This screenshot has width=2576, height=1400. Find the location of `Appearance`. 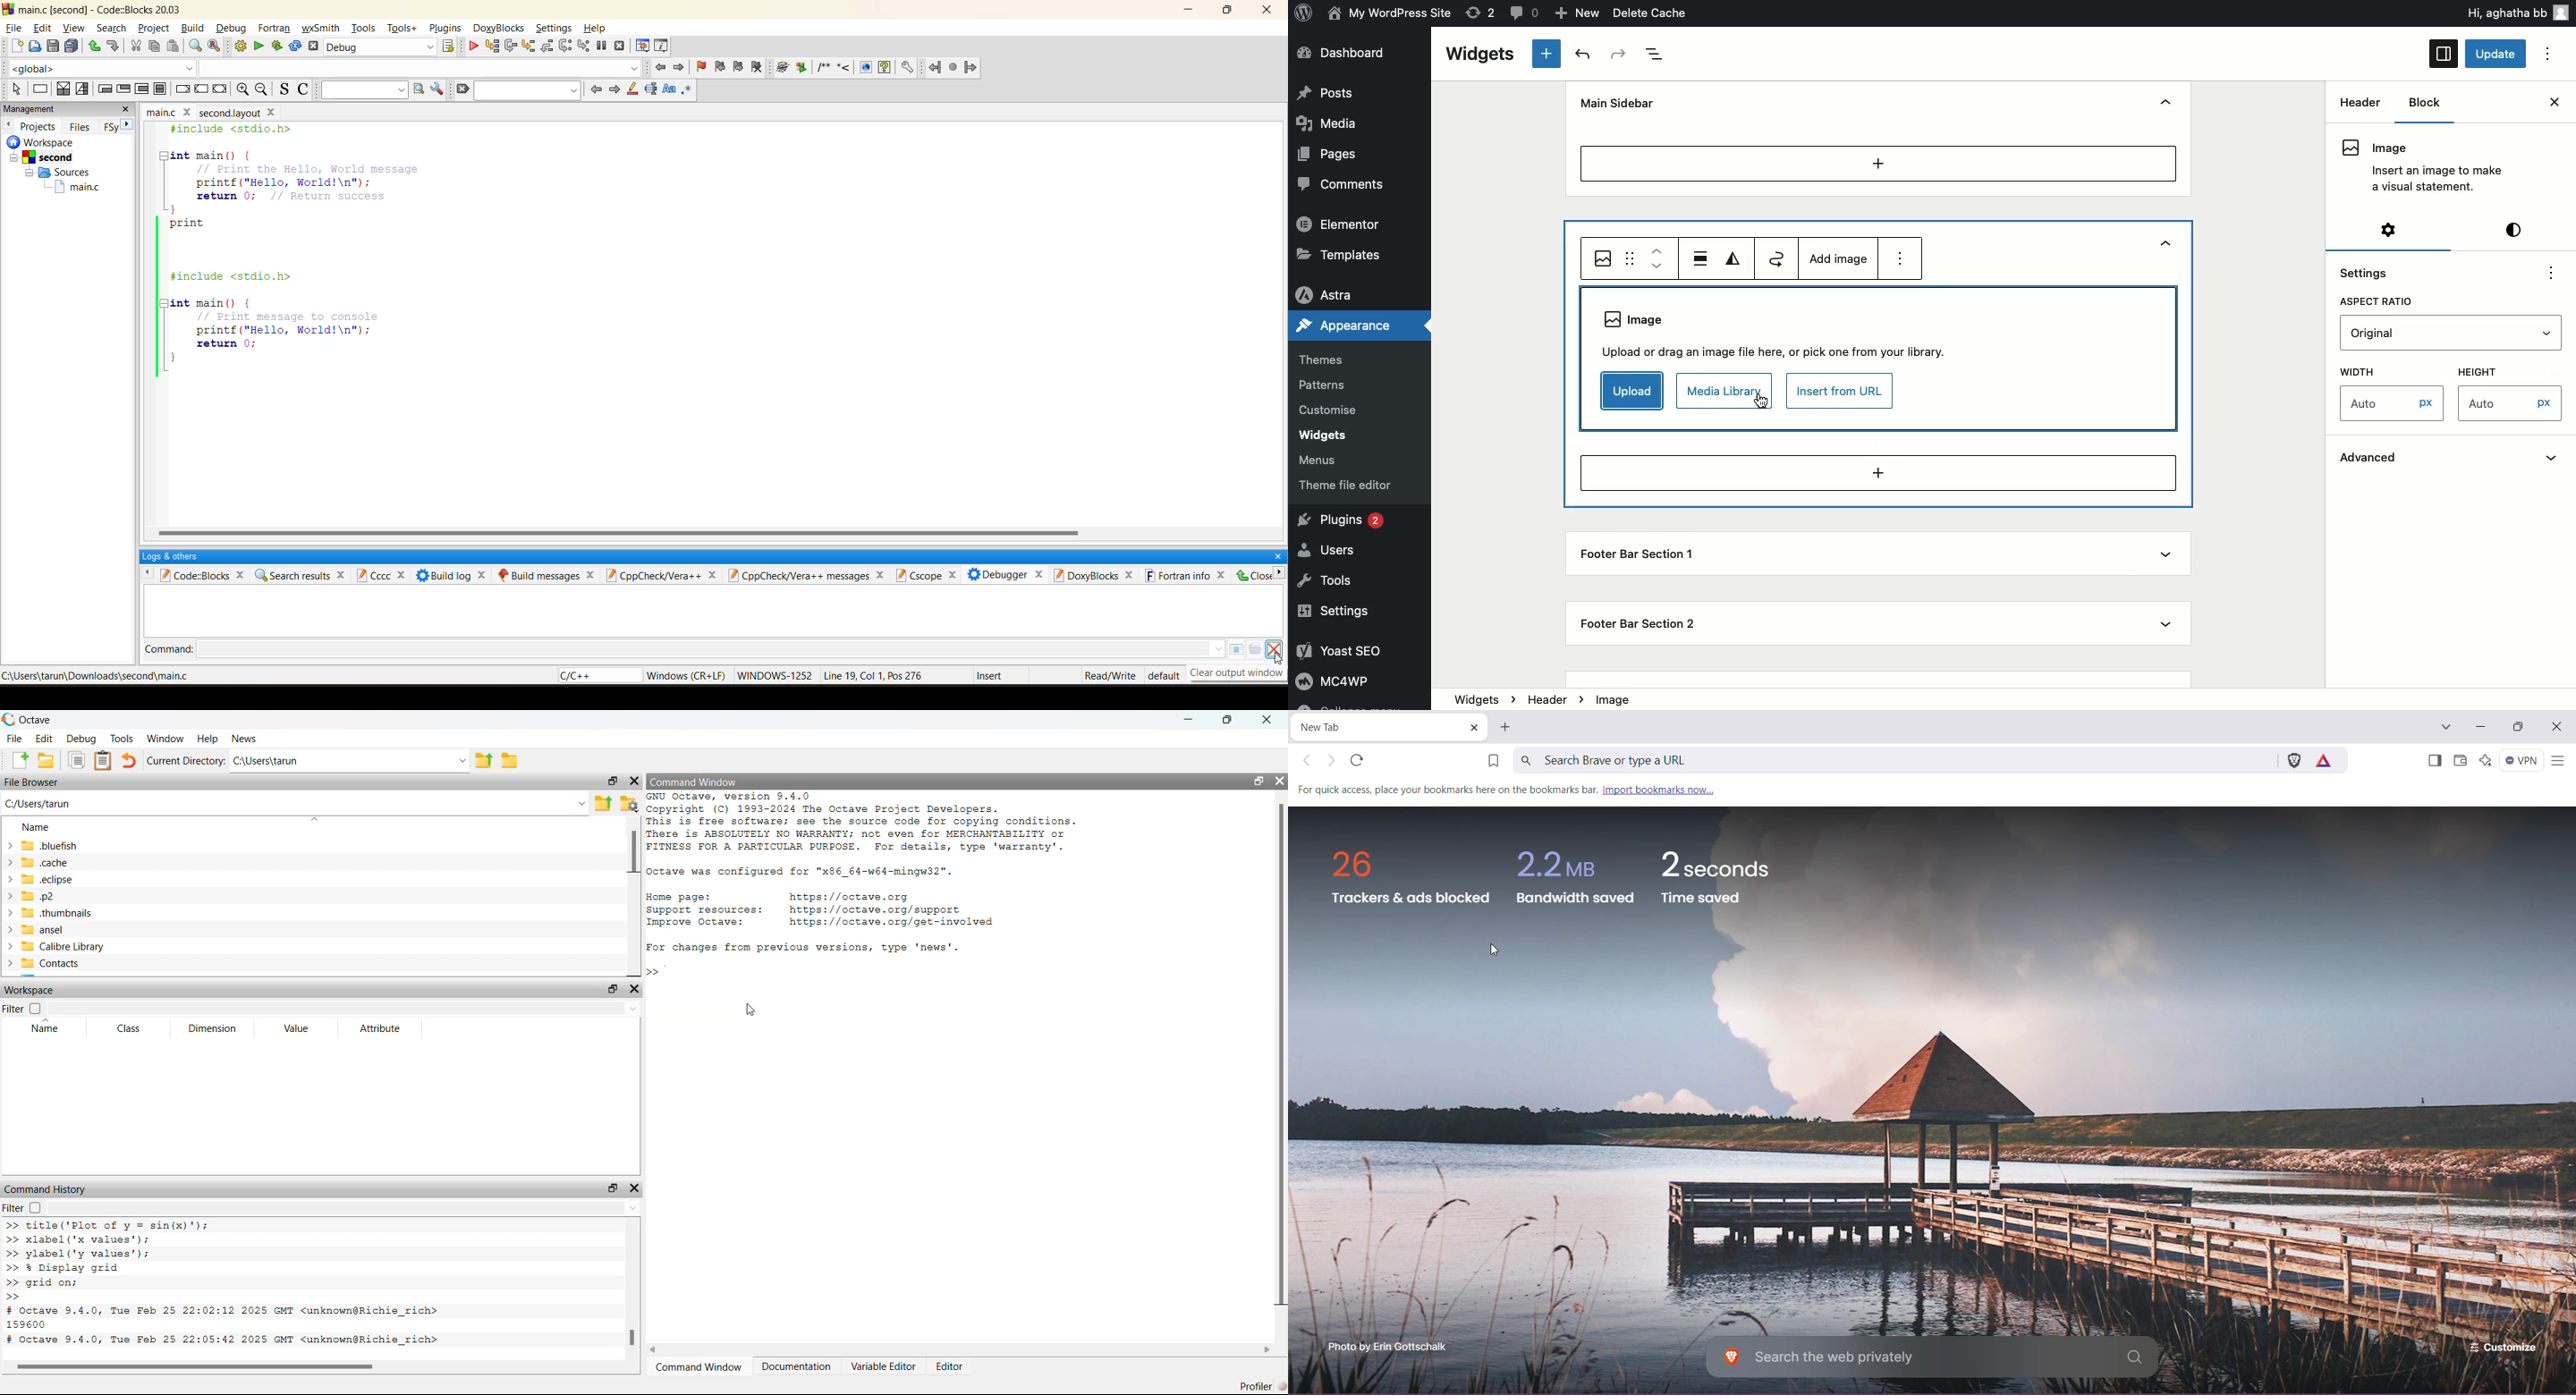

Appearance is located at coordinates (1343, 324).